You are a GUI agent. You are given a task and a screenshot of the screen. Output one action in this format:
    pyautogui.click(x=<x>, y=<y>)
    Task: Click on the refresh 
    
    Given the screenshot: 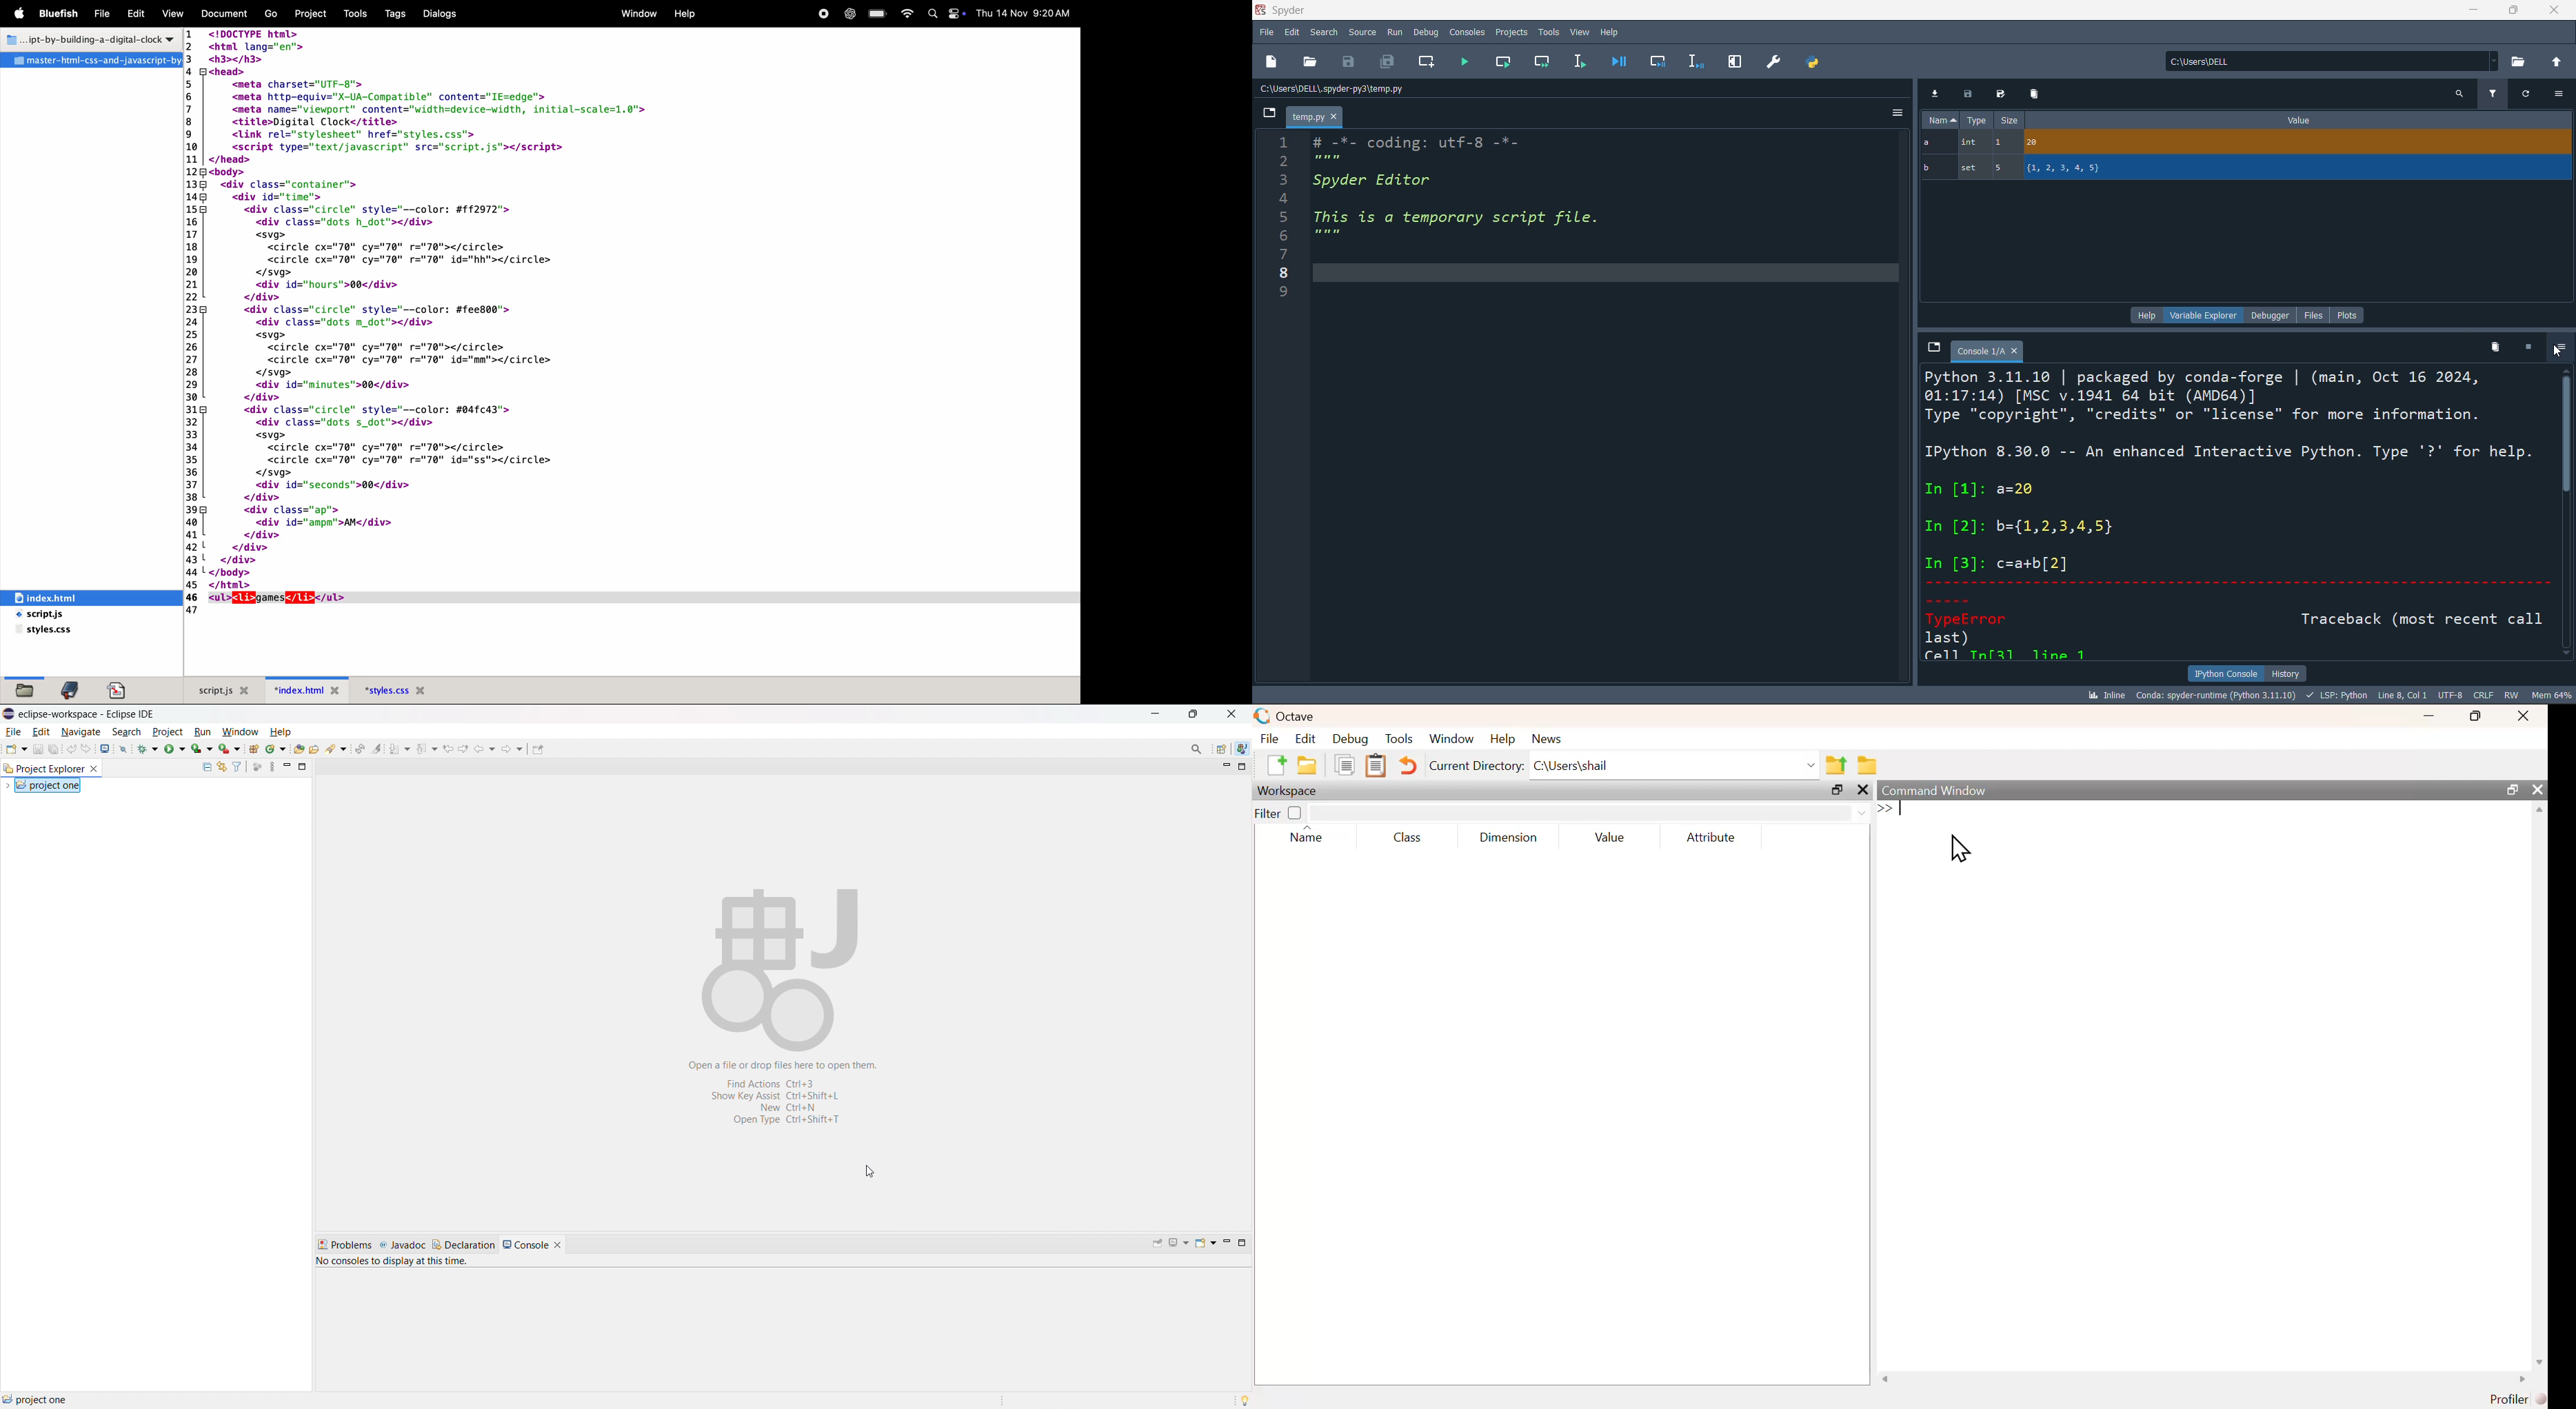 What is the action you would take?
    pyautogui.click(x=2524, y=92)
    